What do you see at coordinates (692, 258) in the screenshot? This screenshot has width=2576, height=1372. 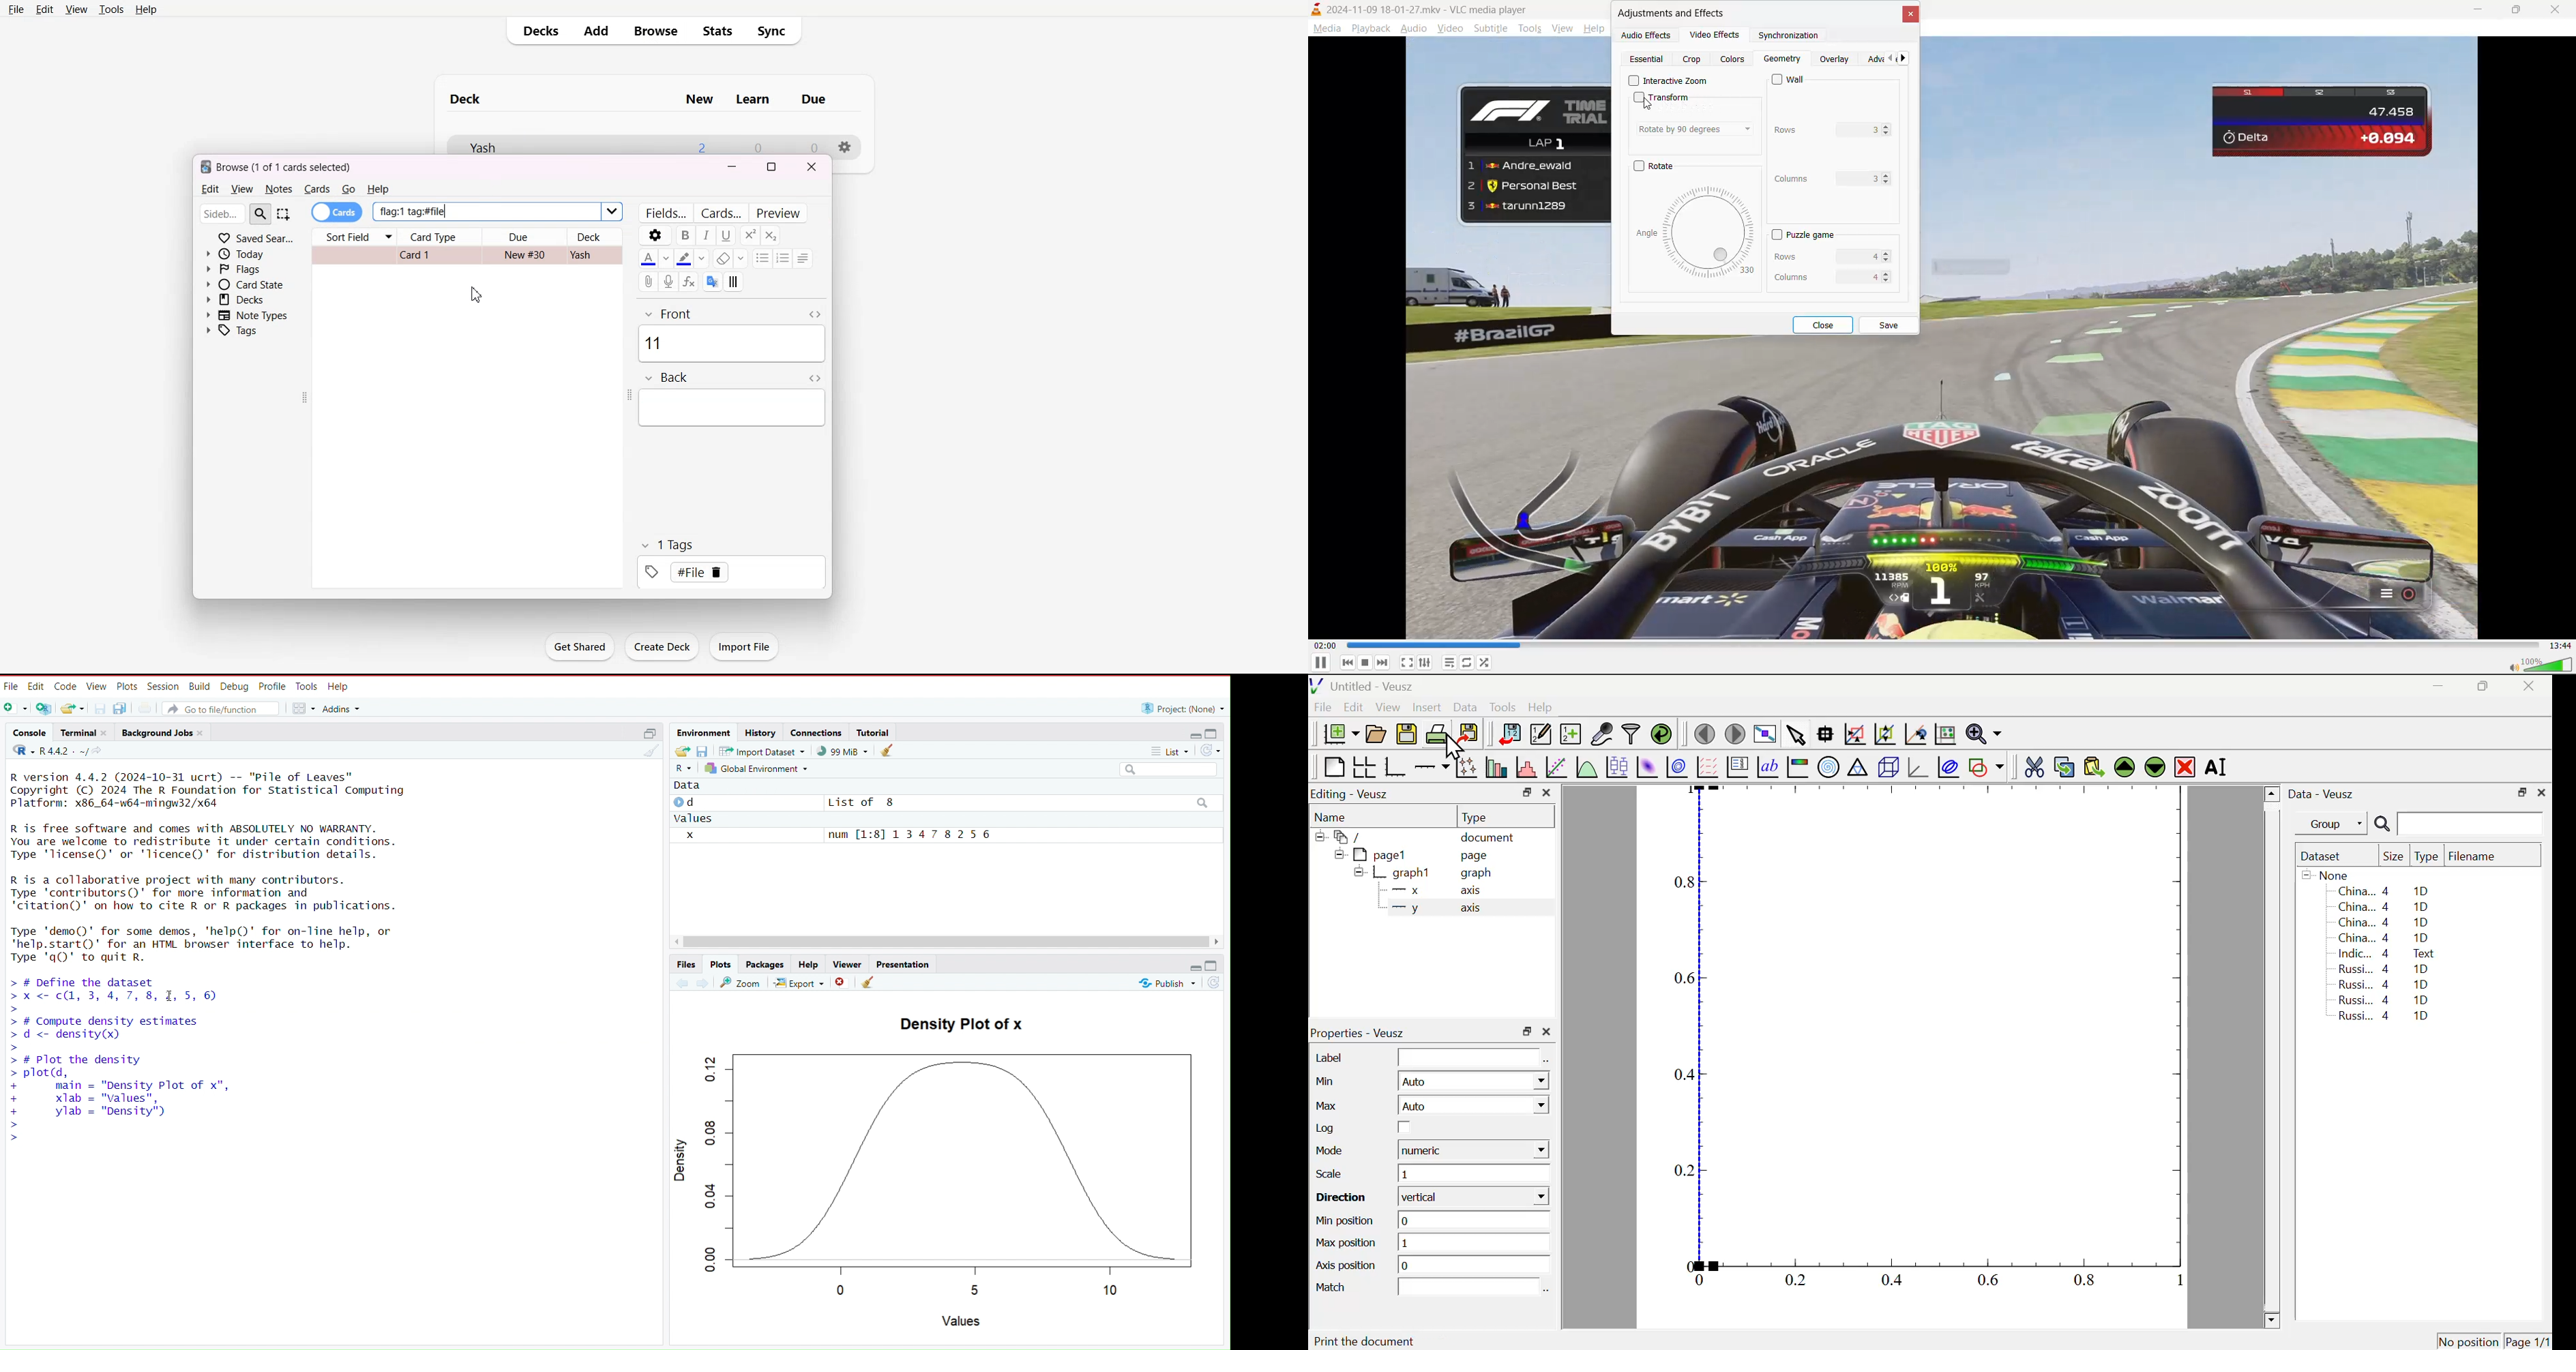 I see `Highlight Text Color` at bounding box center [692, 258].